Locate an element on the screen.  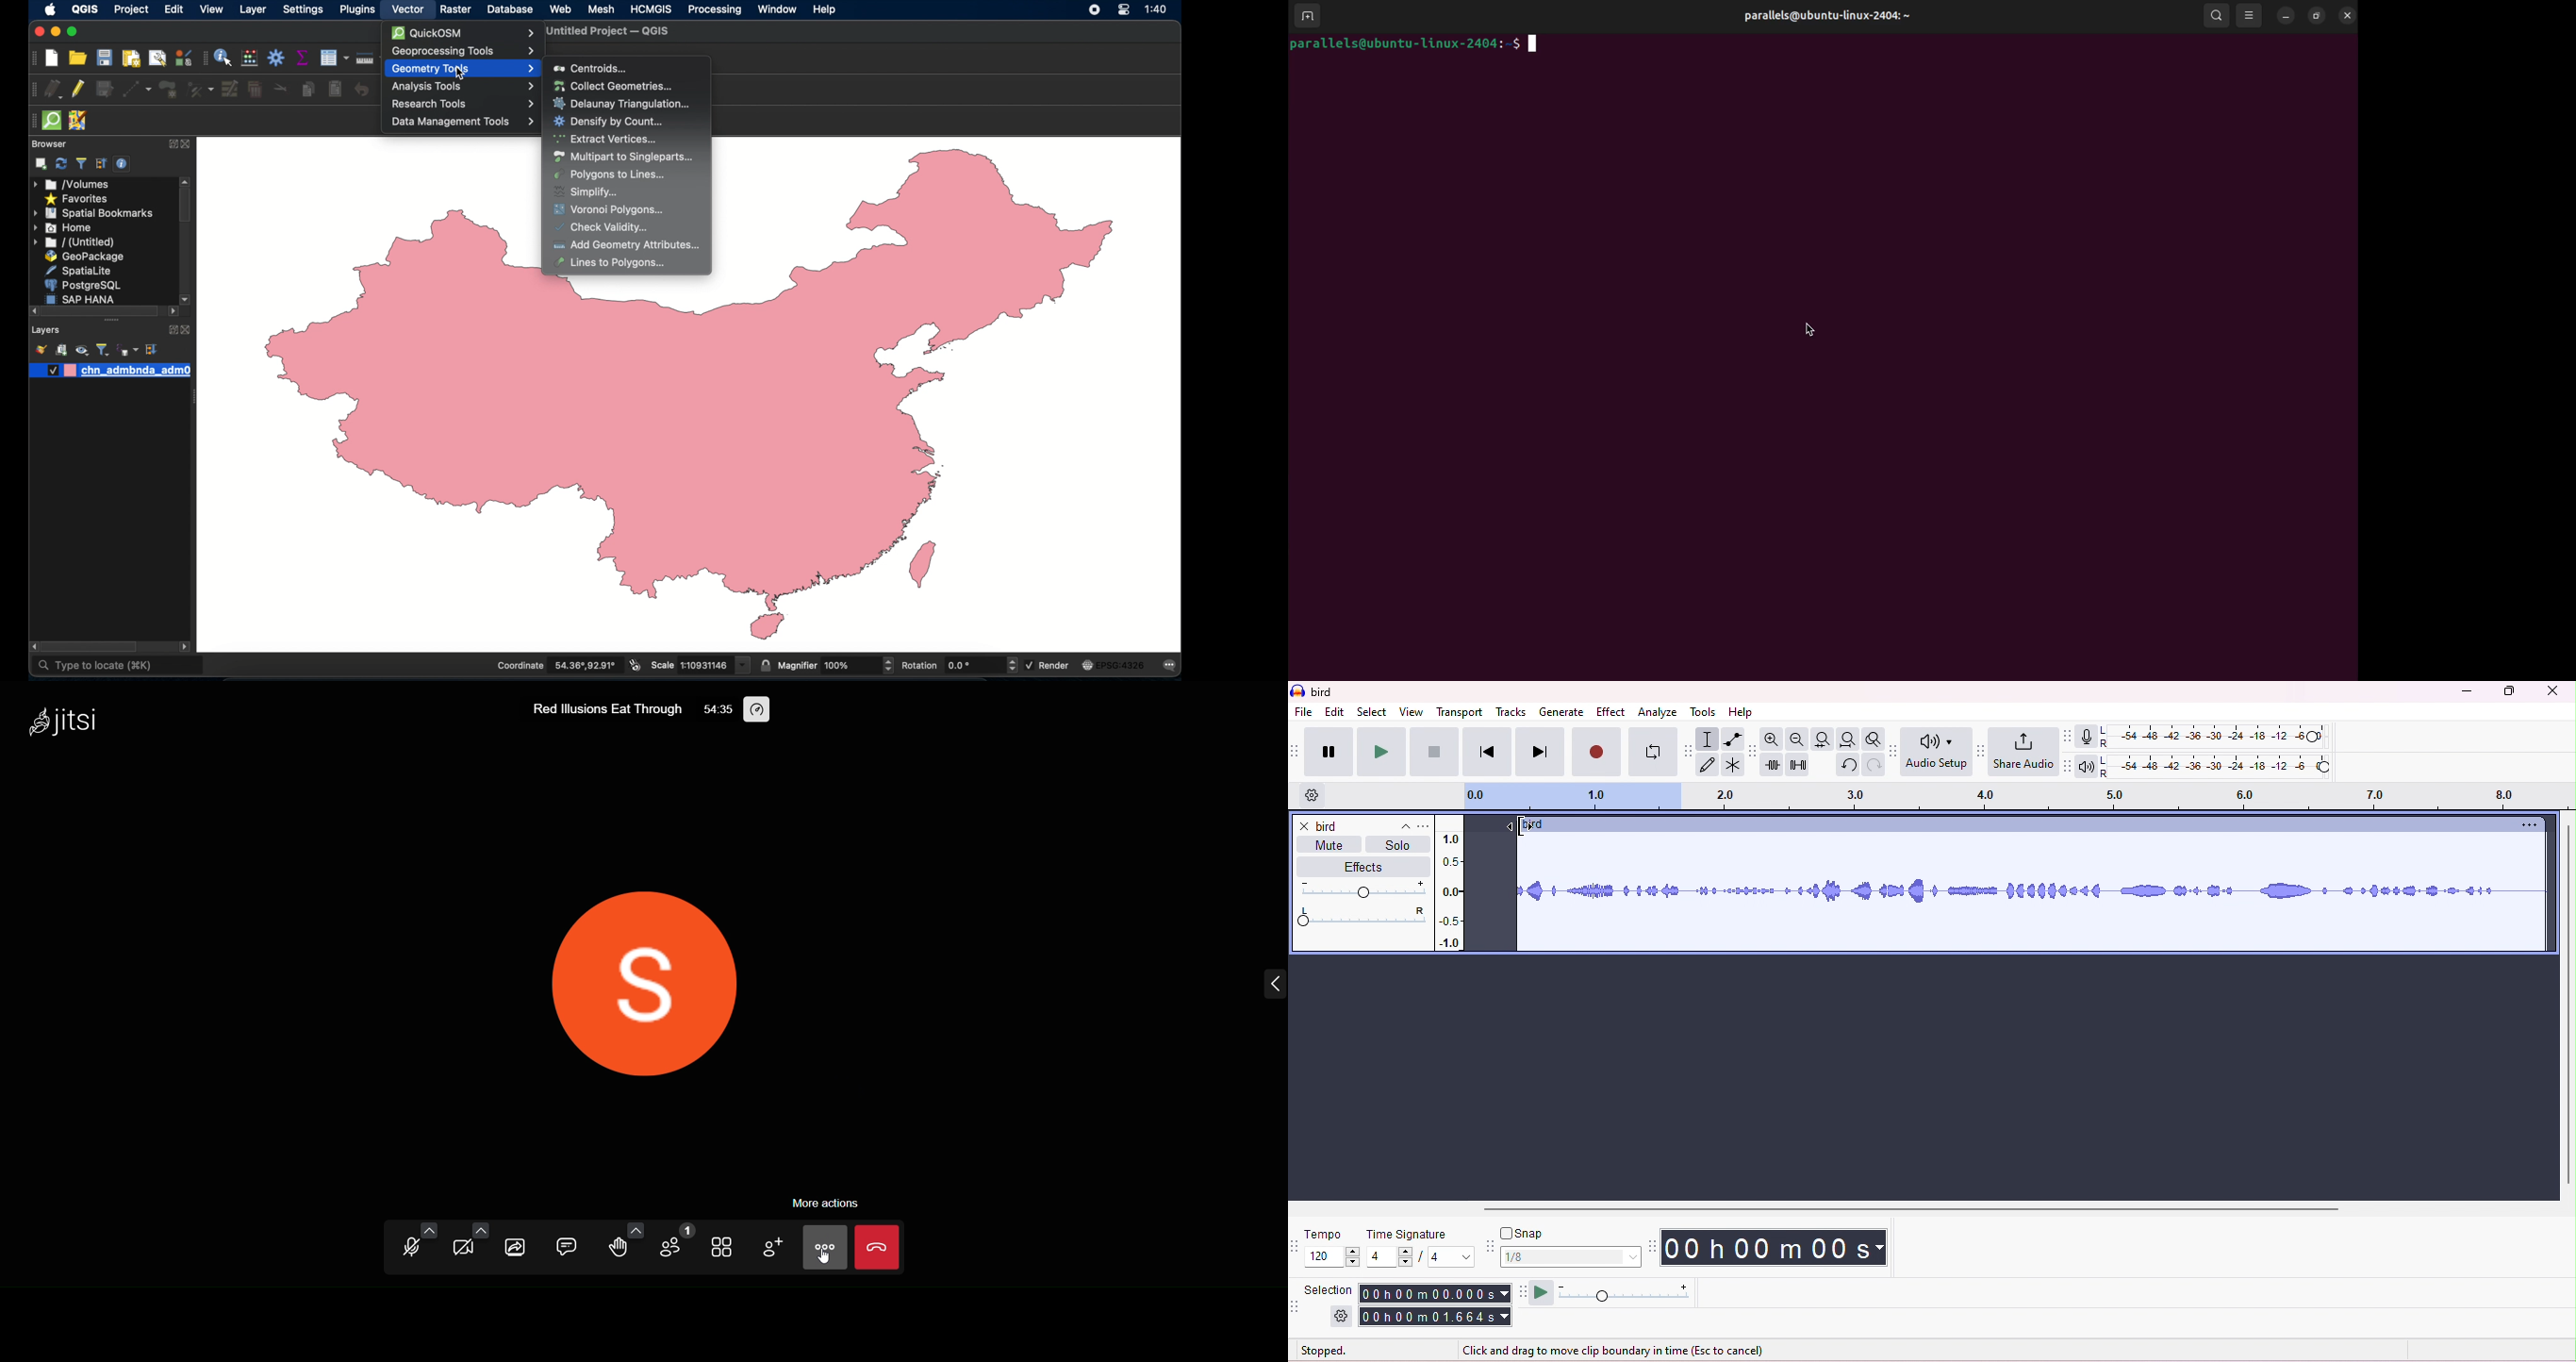
vertical scroll bar is located at coordinates (2567, 1005).